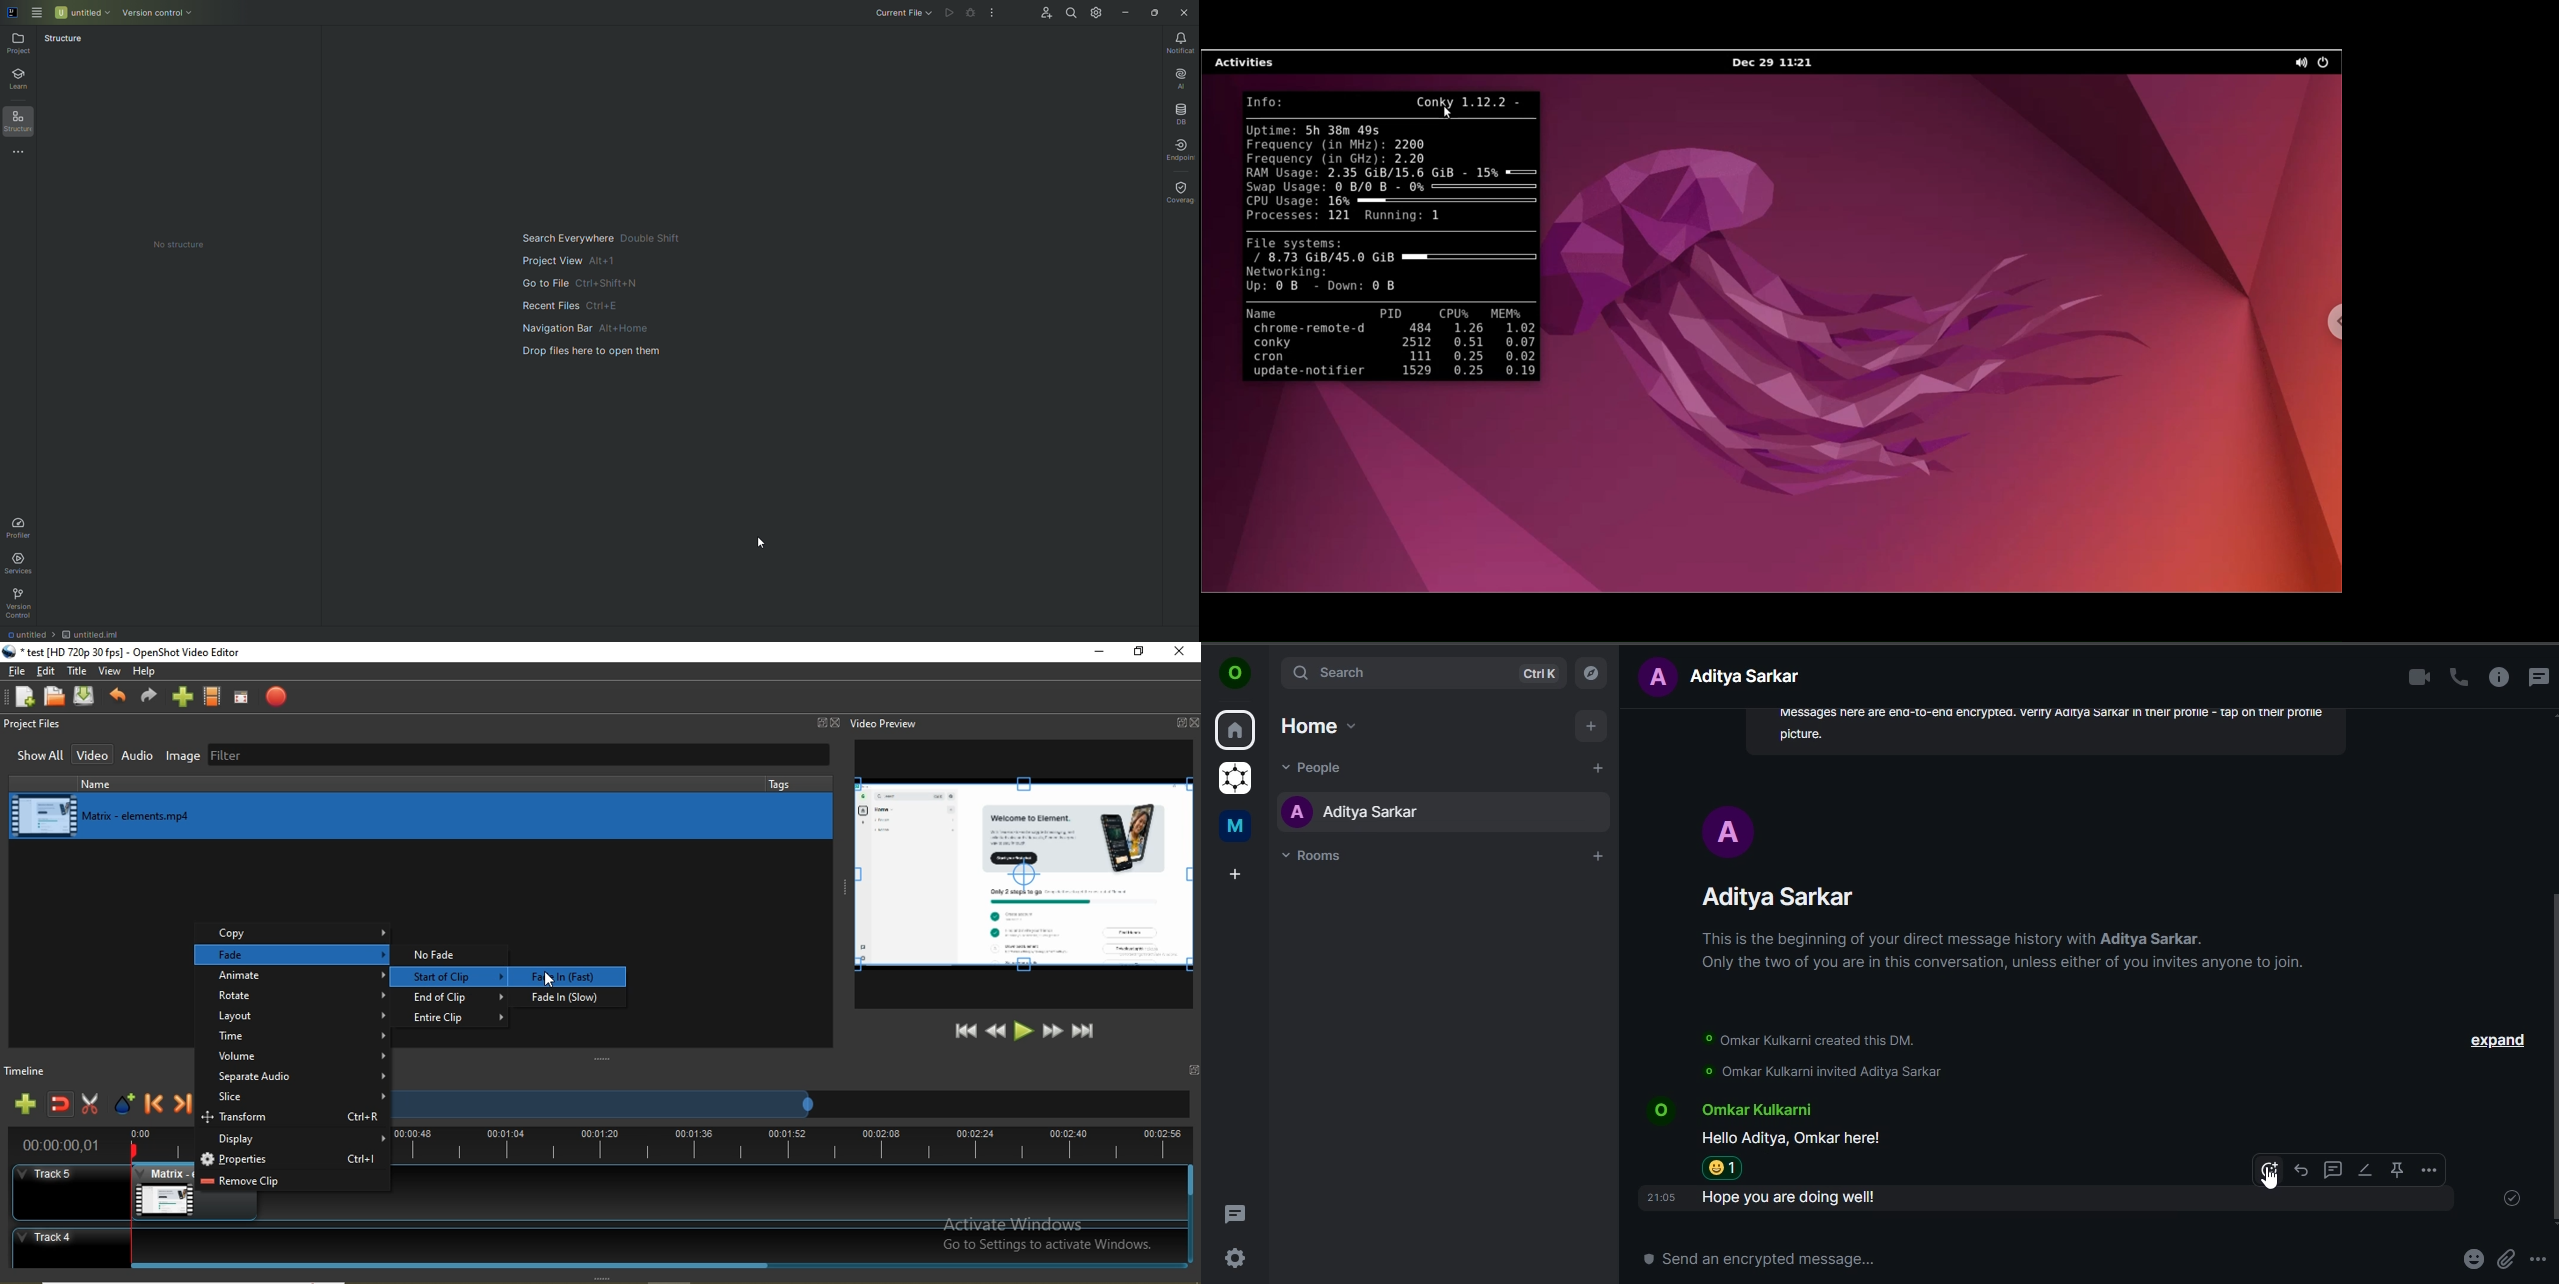 The width and height of the screenshot is (2576, 1288). What do you see at coordinates (2551, 1056) in the screenshot?
I see `scroll bar` at bounding box center [2551, 1056].